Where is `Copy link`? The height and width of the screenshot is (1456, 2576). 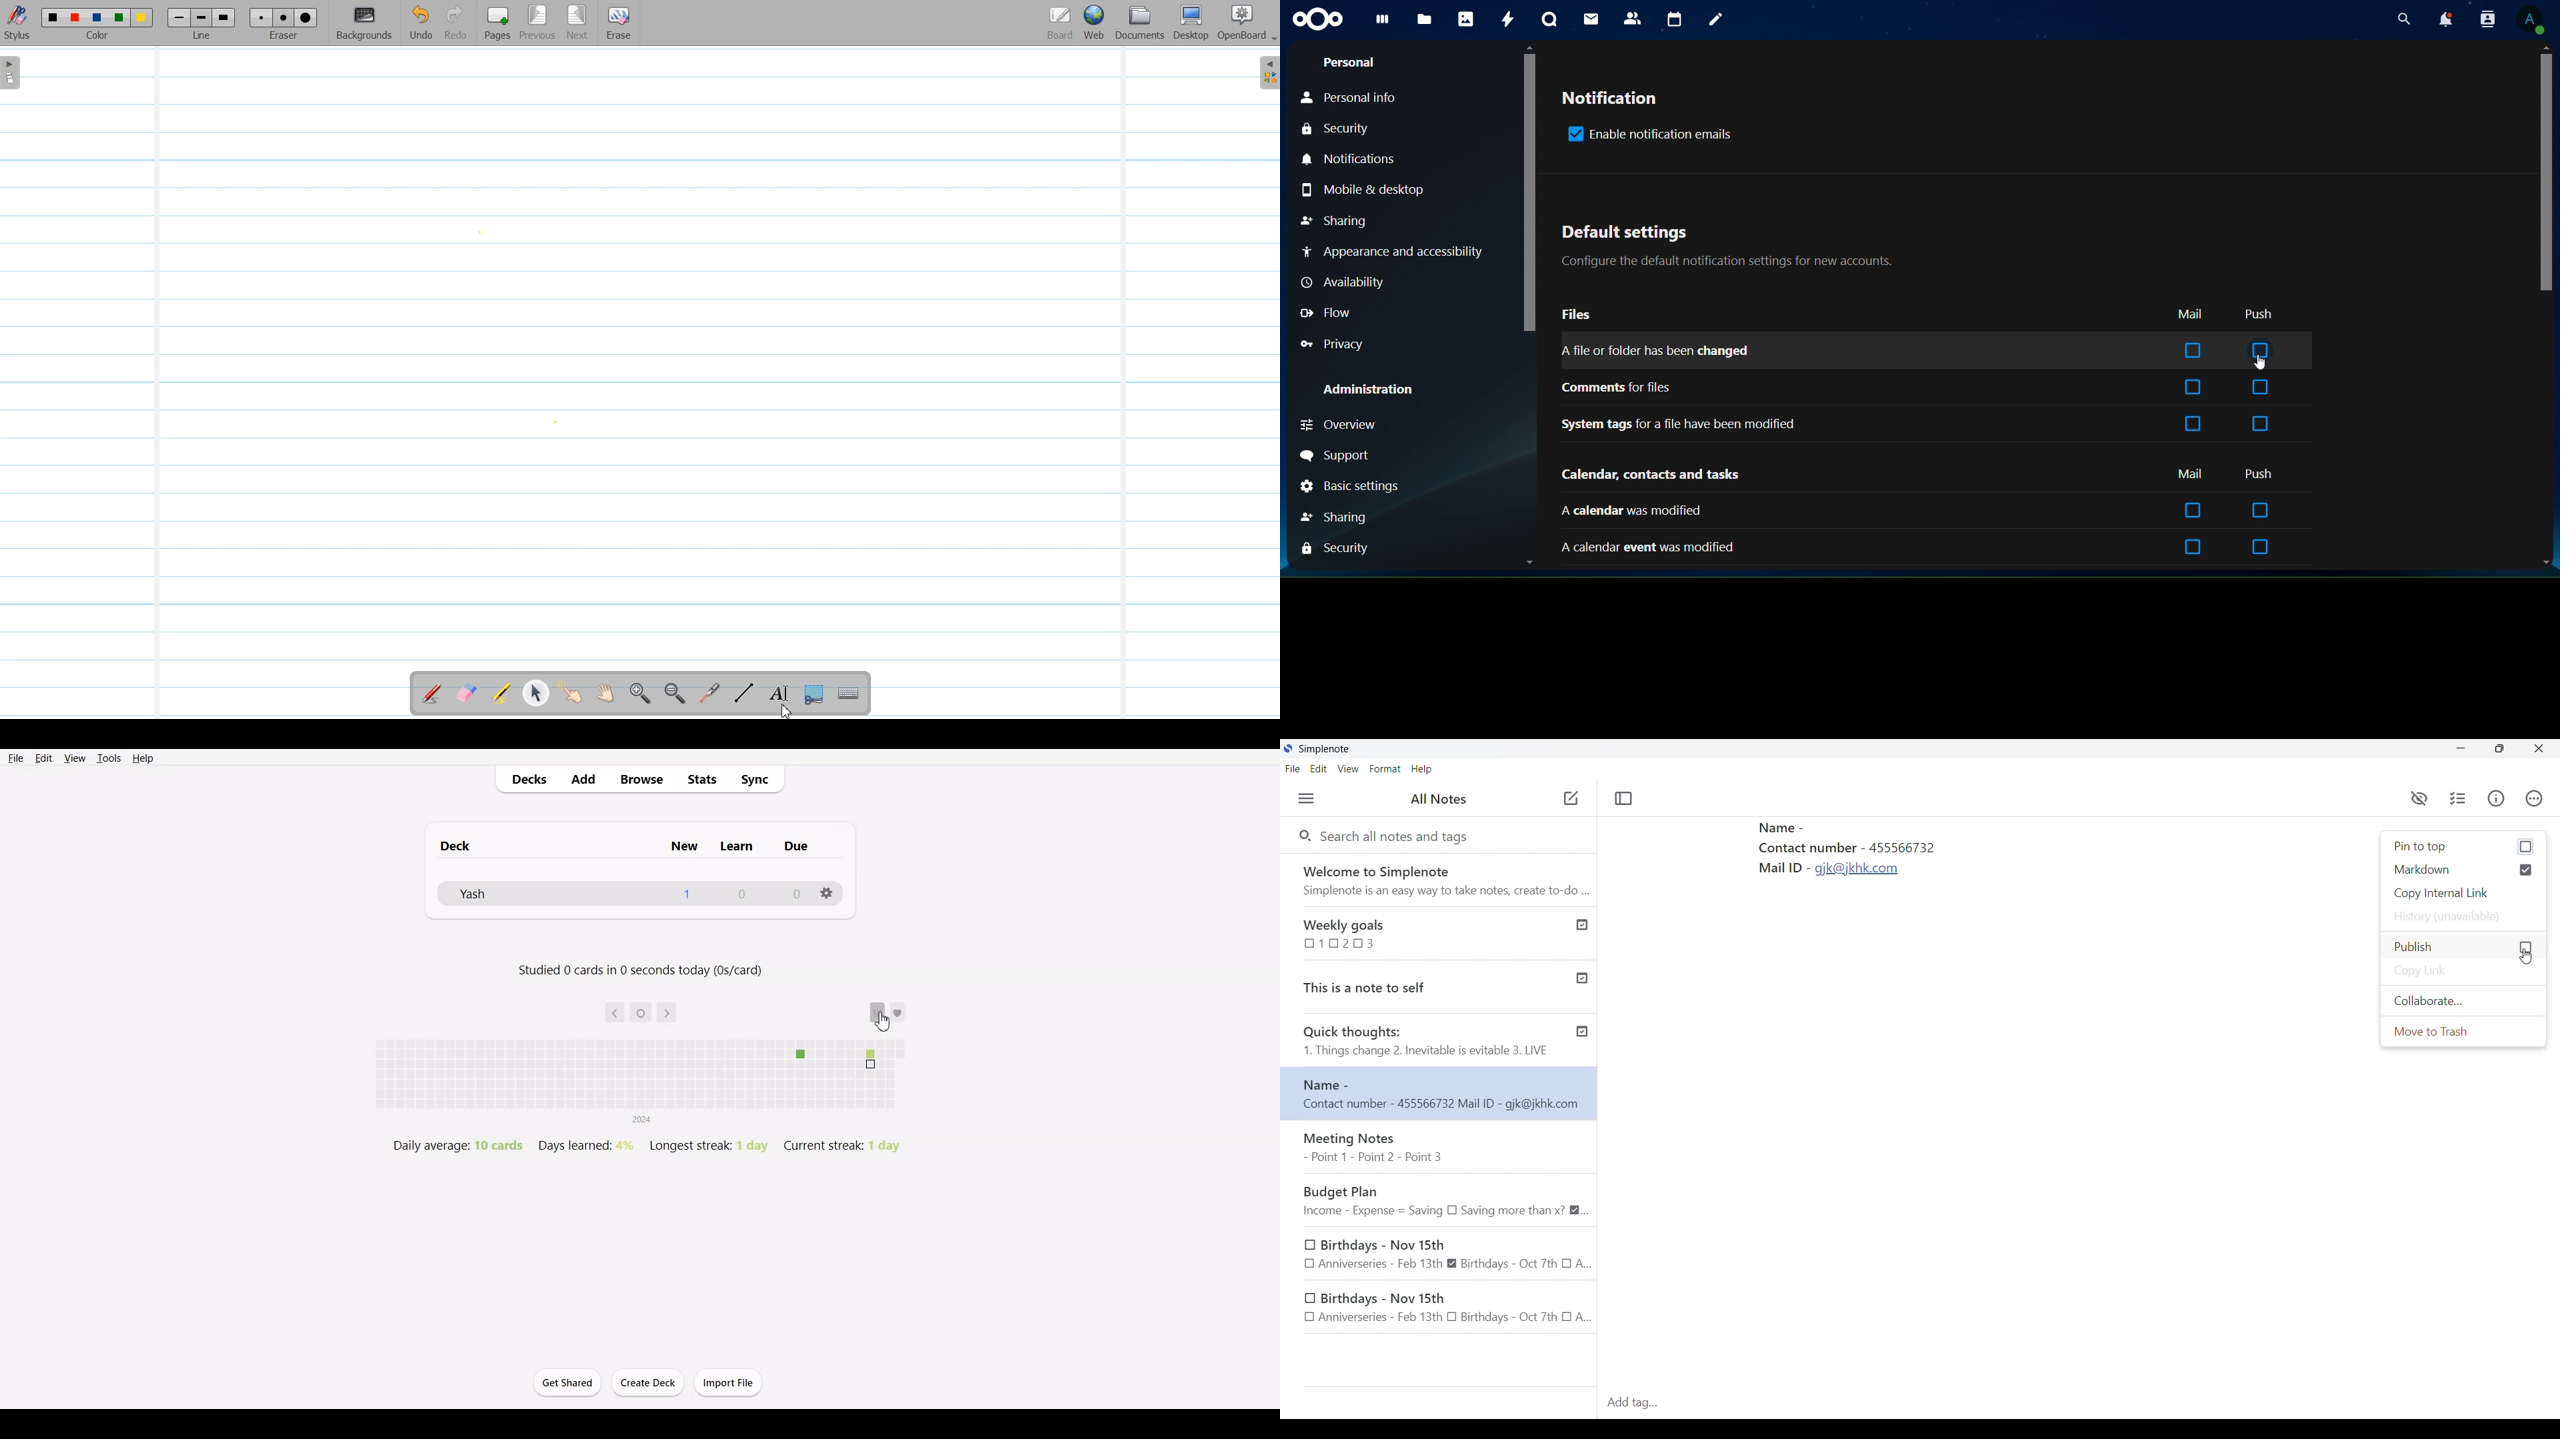 Copy link is located at coordinates (2463, 971).